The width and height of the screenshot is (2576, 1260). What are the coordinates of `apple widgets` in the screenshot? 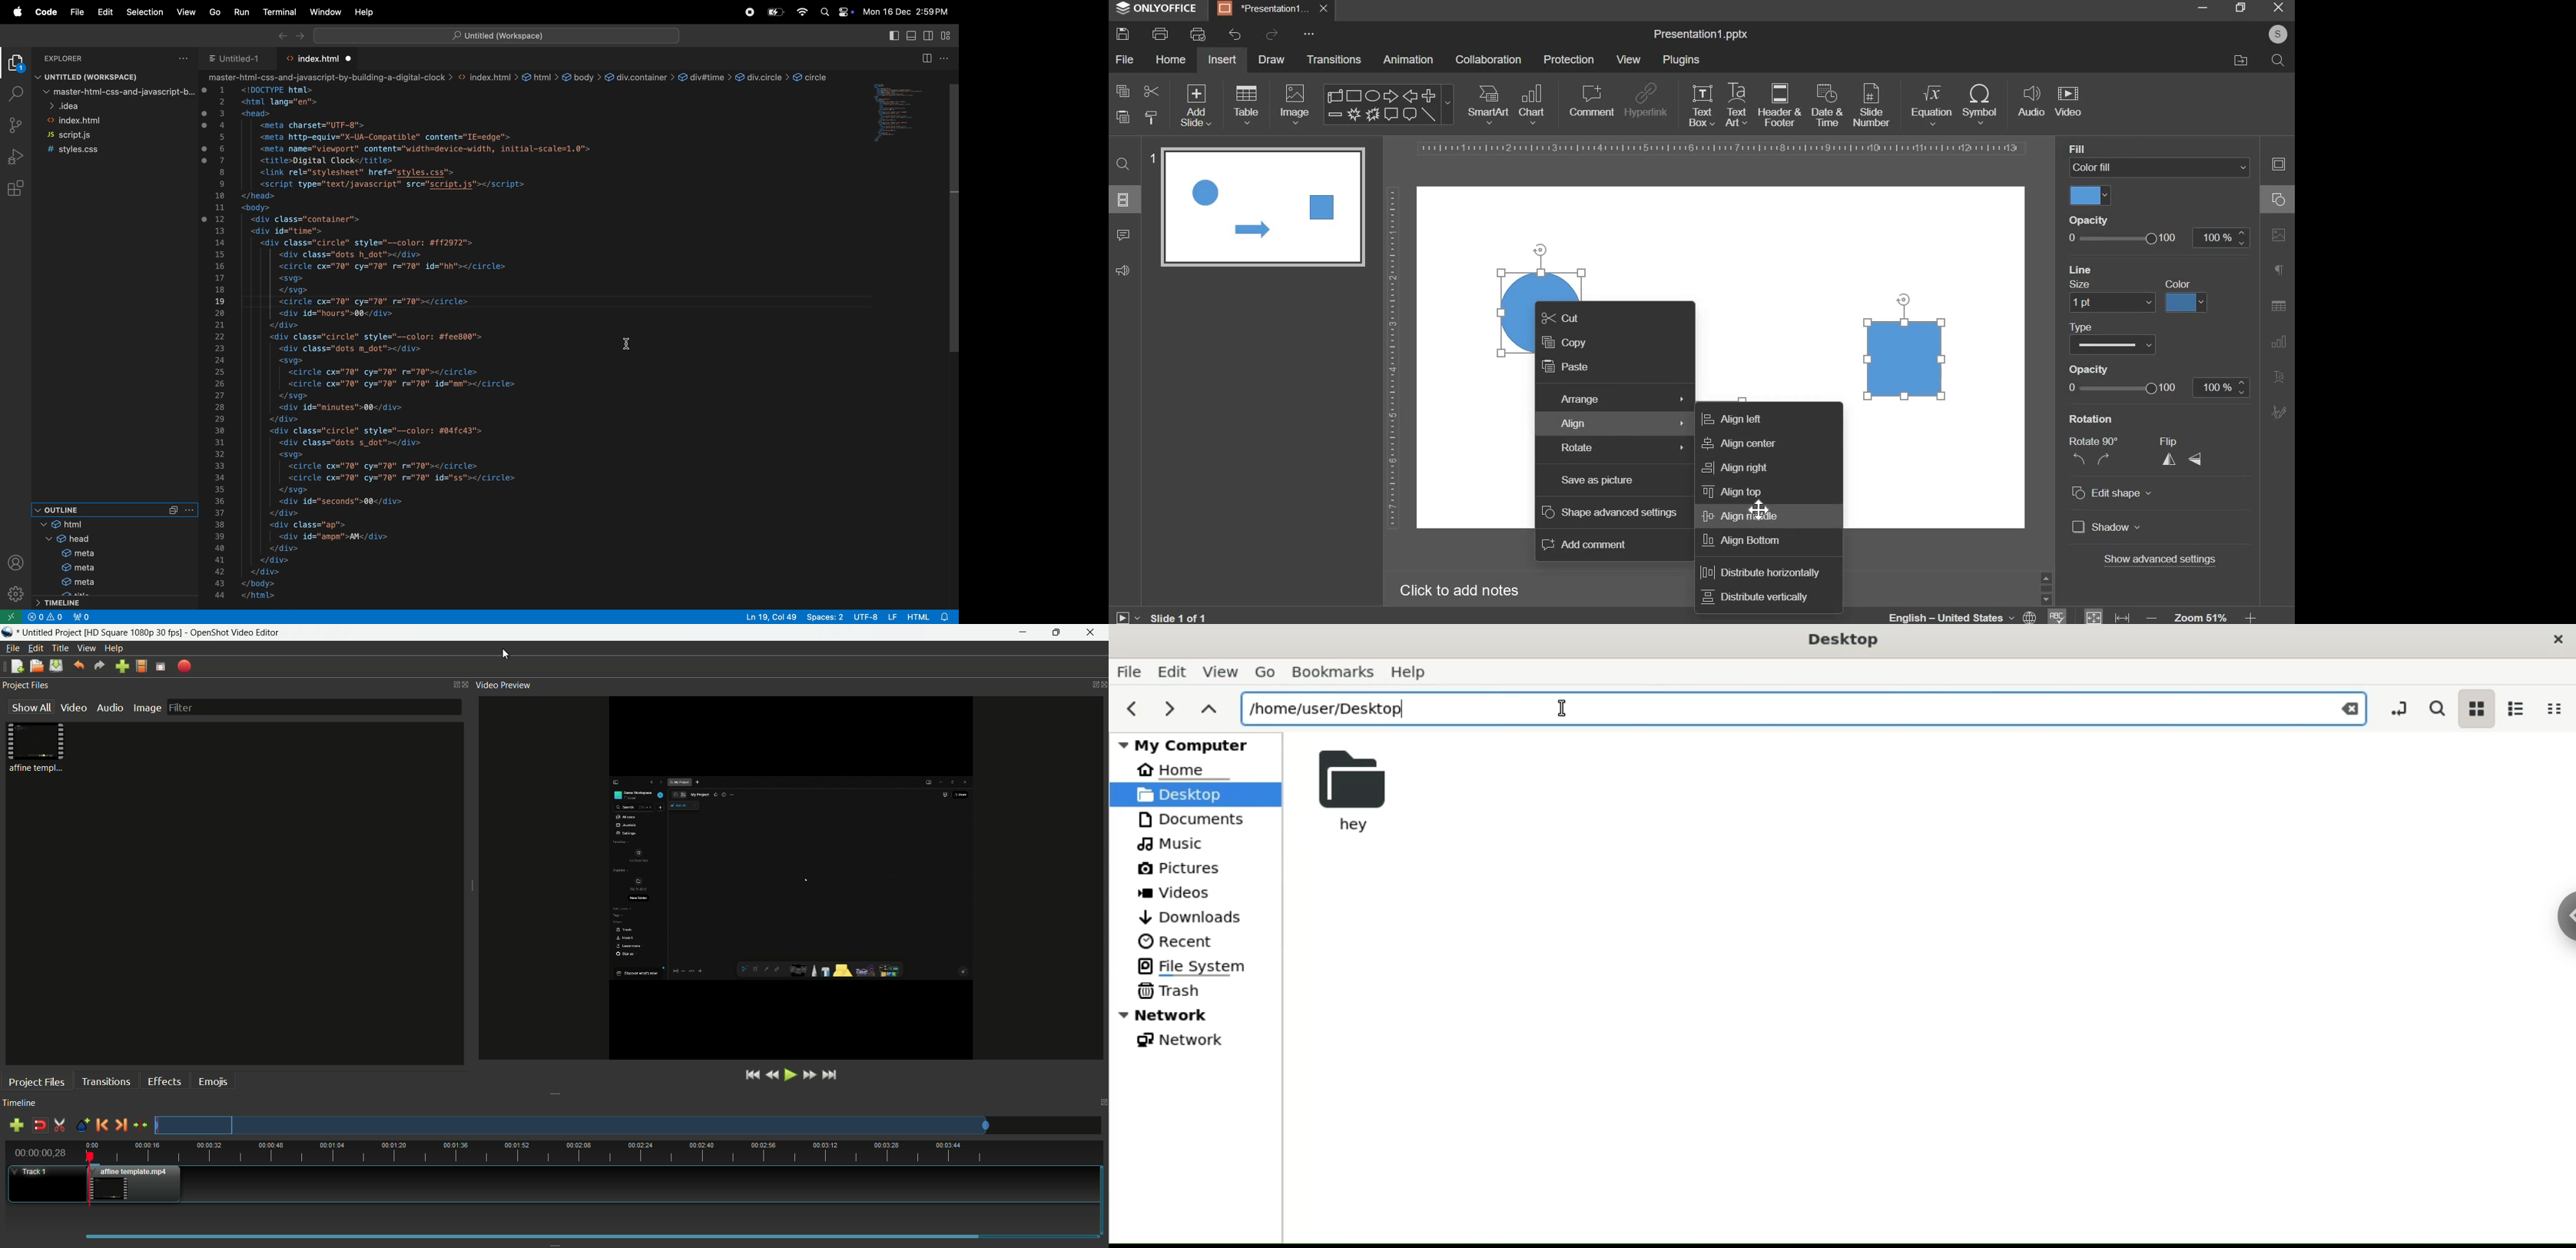 It's located at (846, 13).